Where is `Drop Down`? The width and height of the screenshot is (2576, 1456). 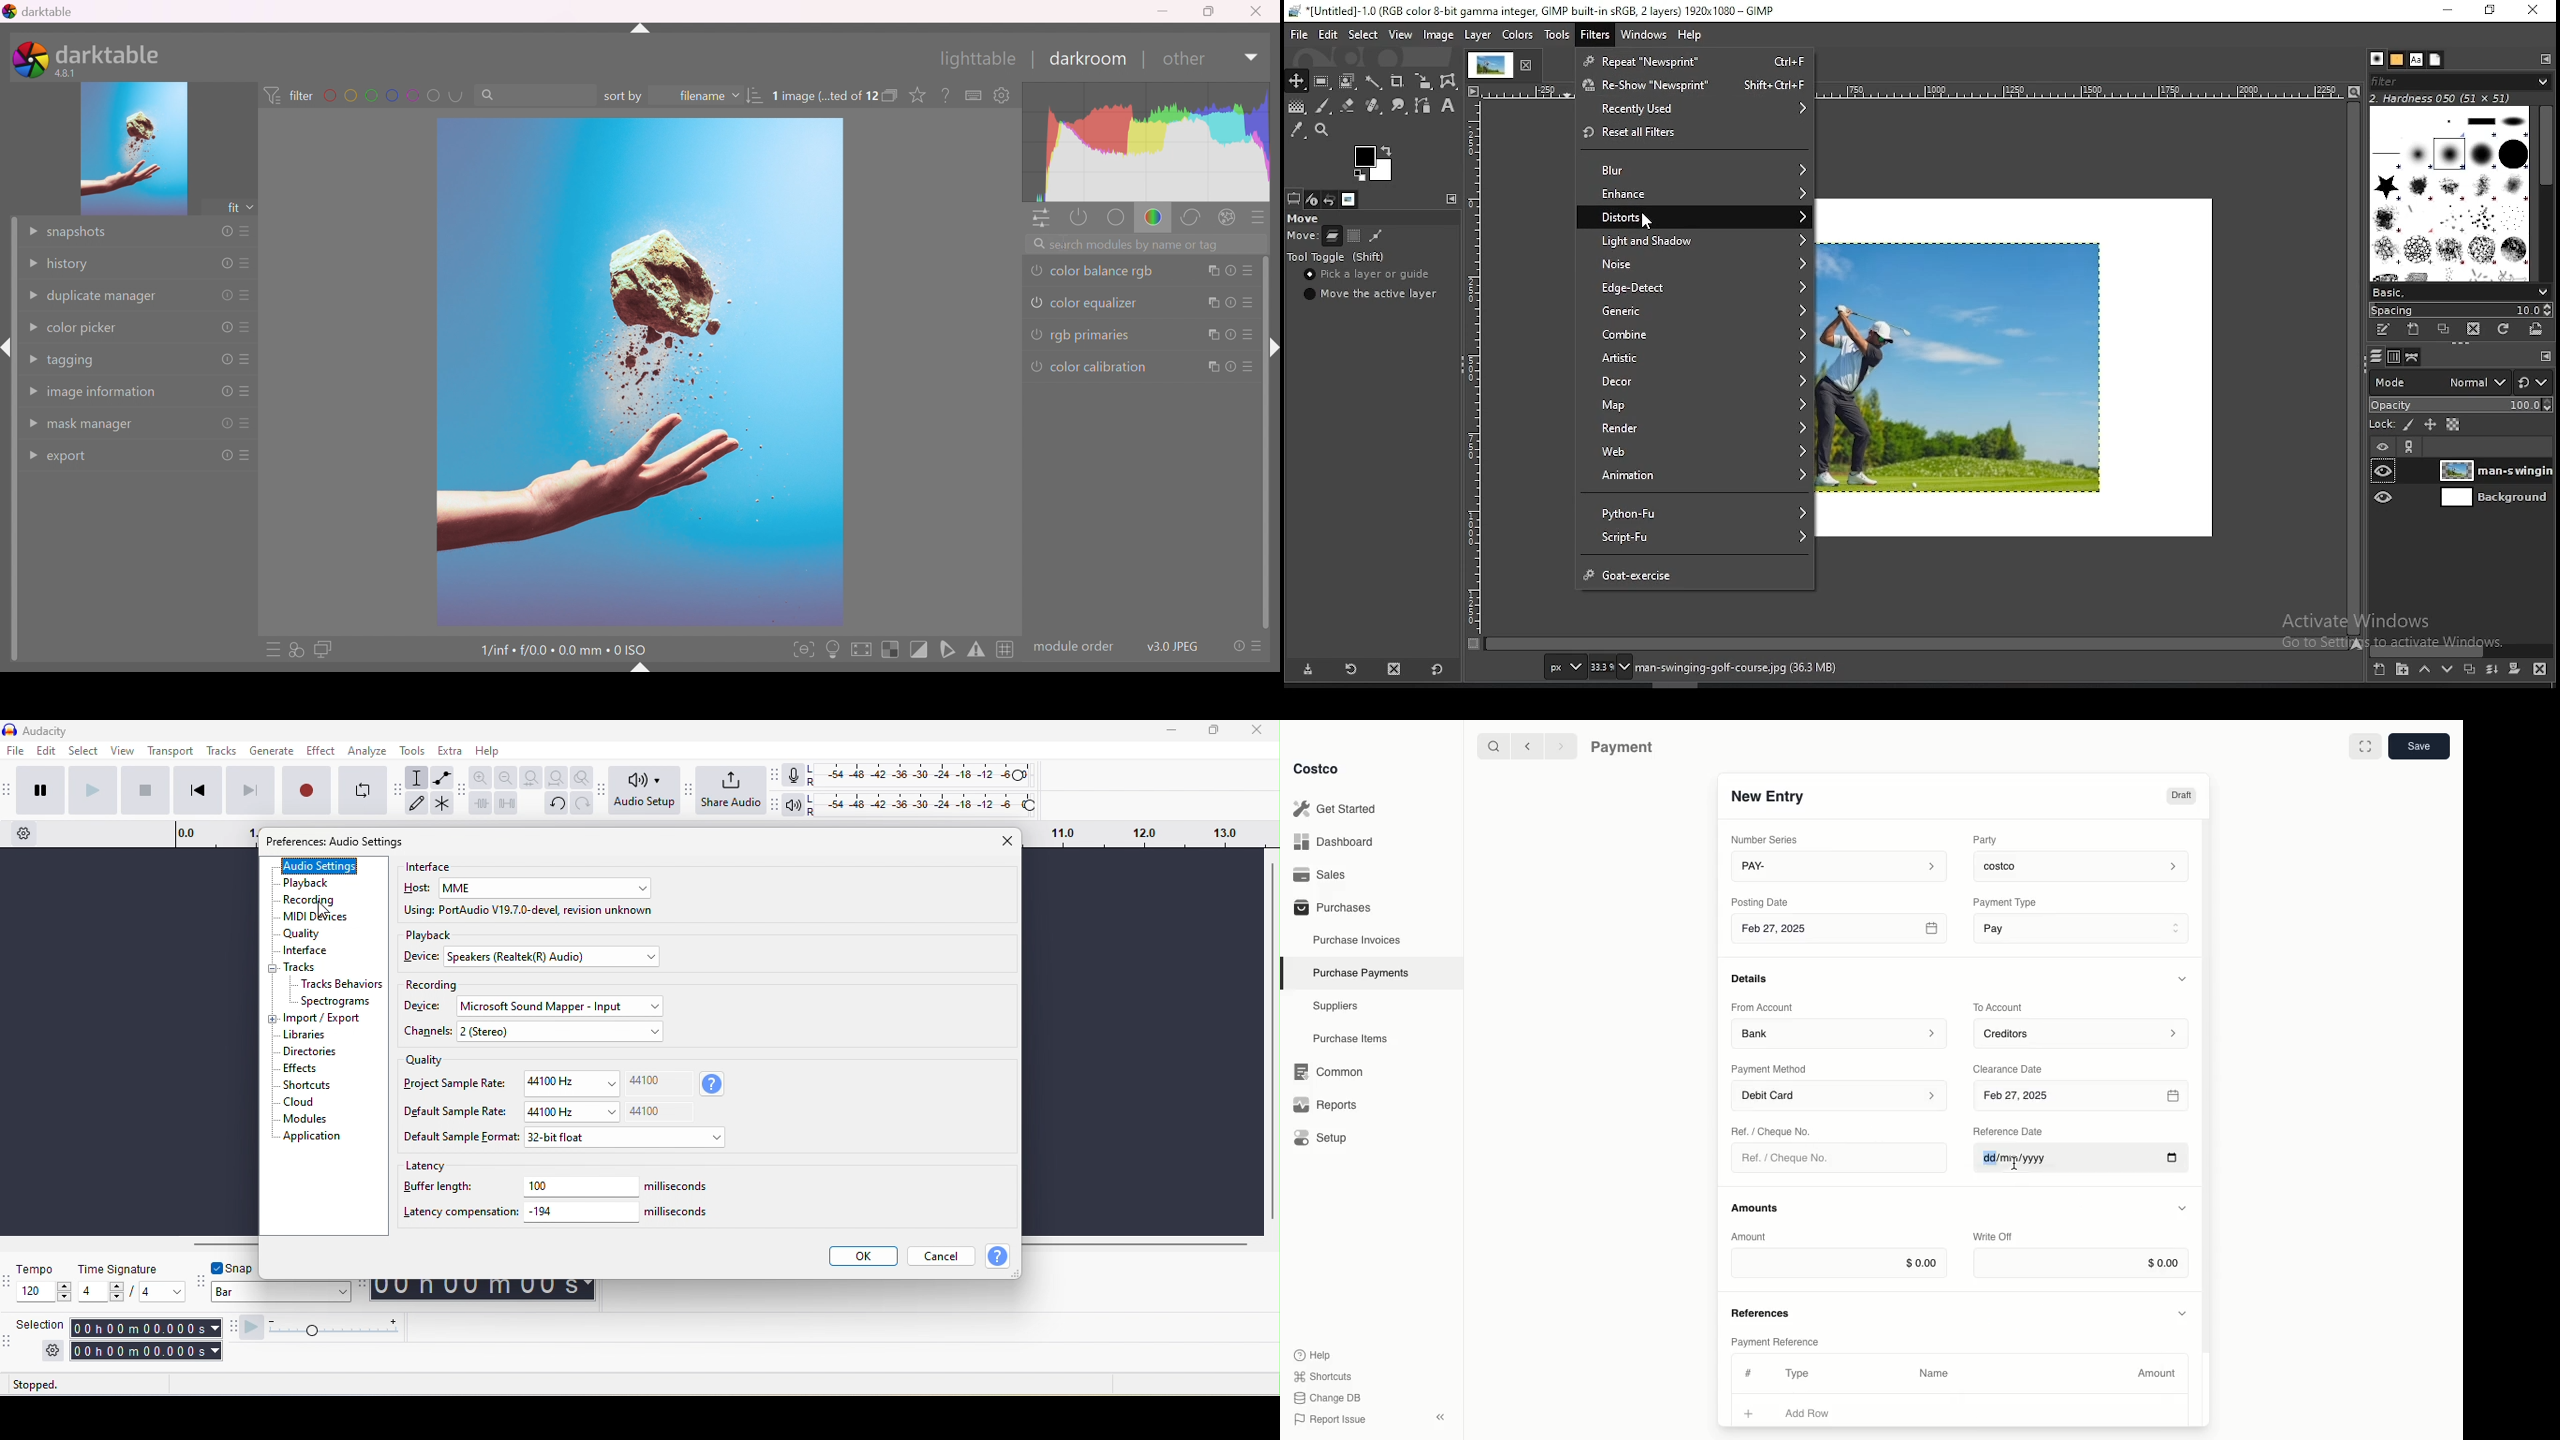 Drop Down is located at coordinates (30, 328).